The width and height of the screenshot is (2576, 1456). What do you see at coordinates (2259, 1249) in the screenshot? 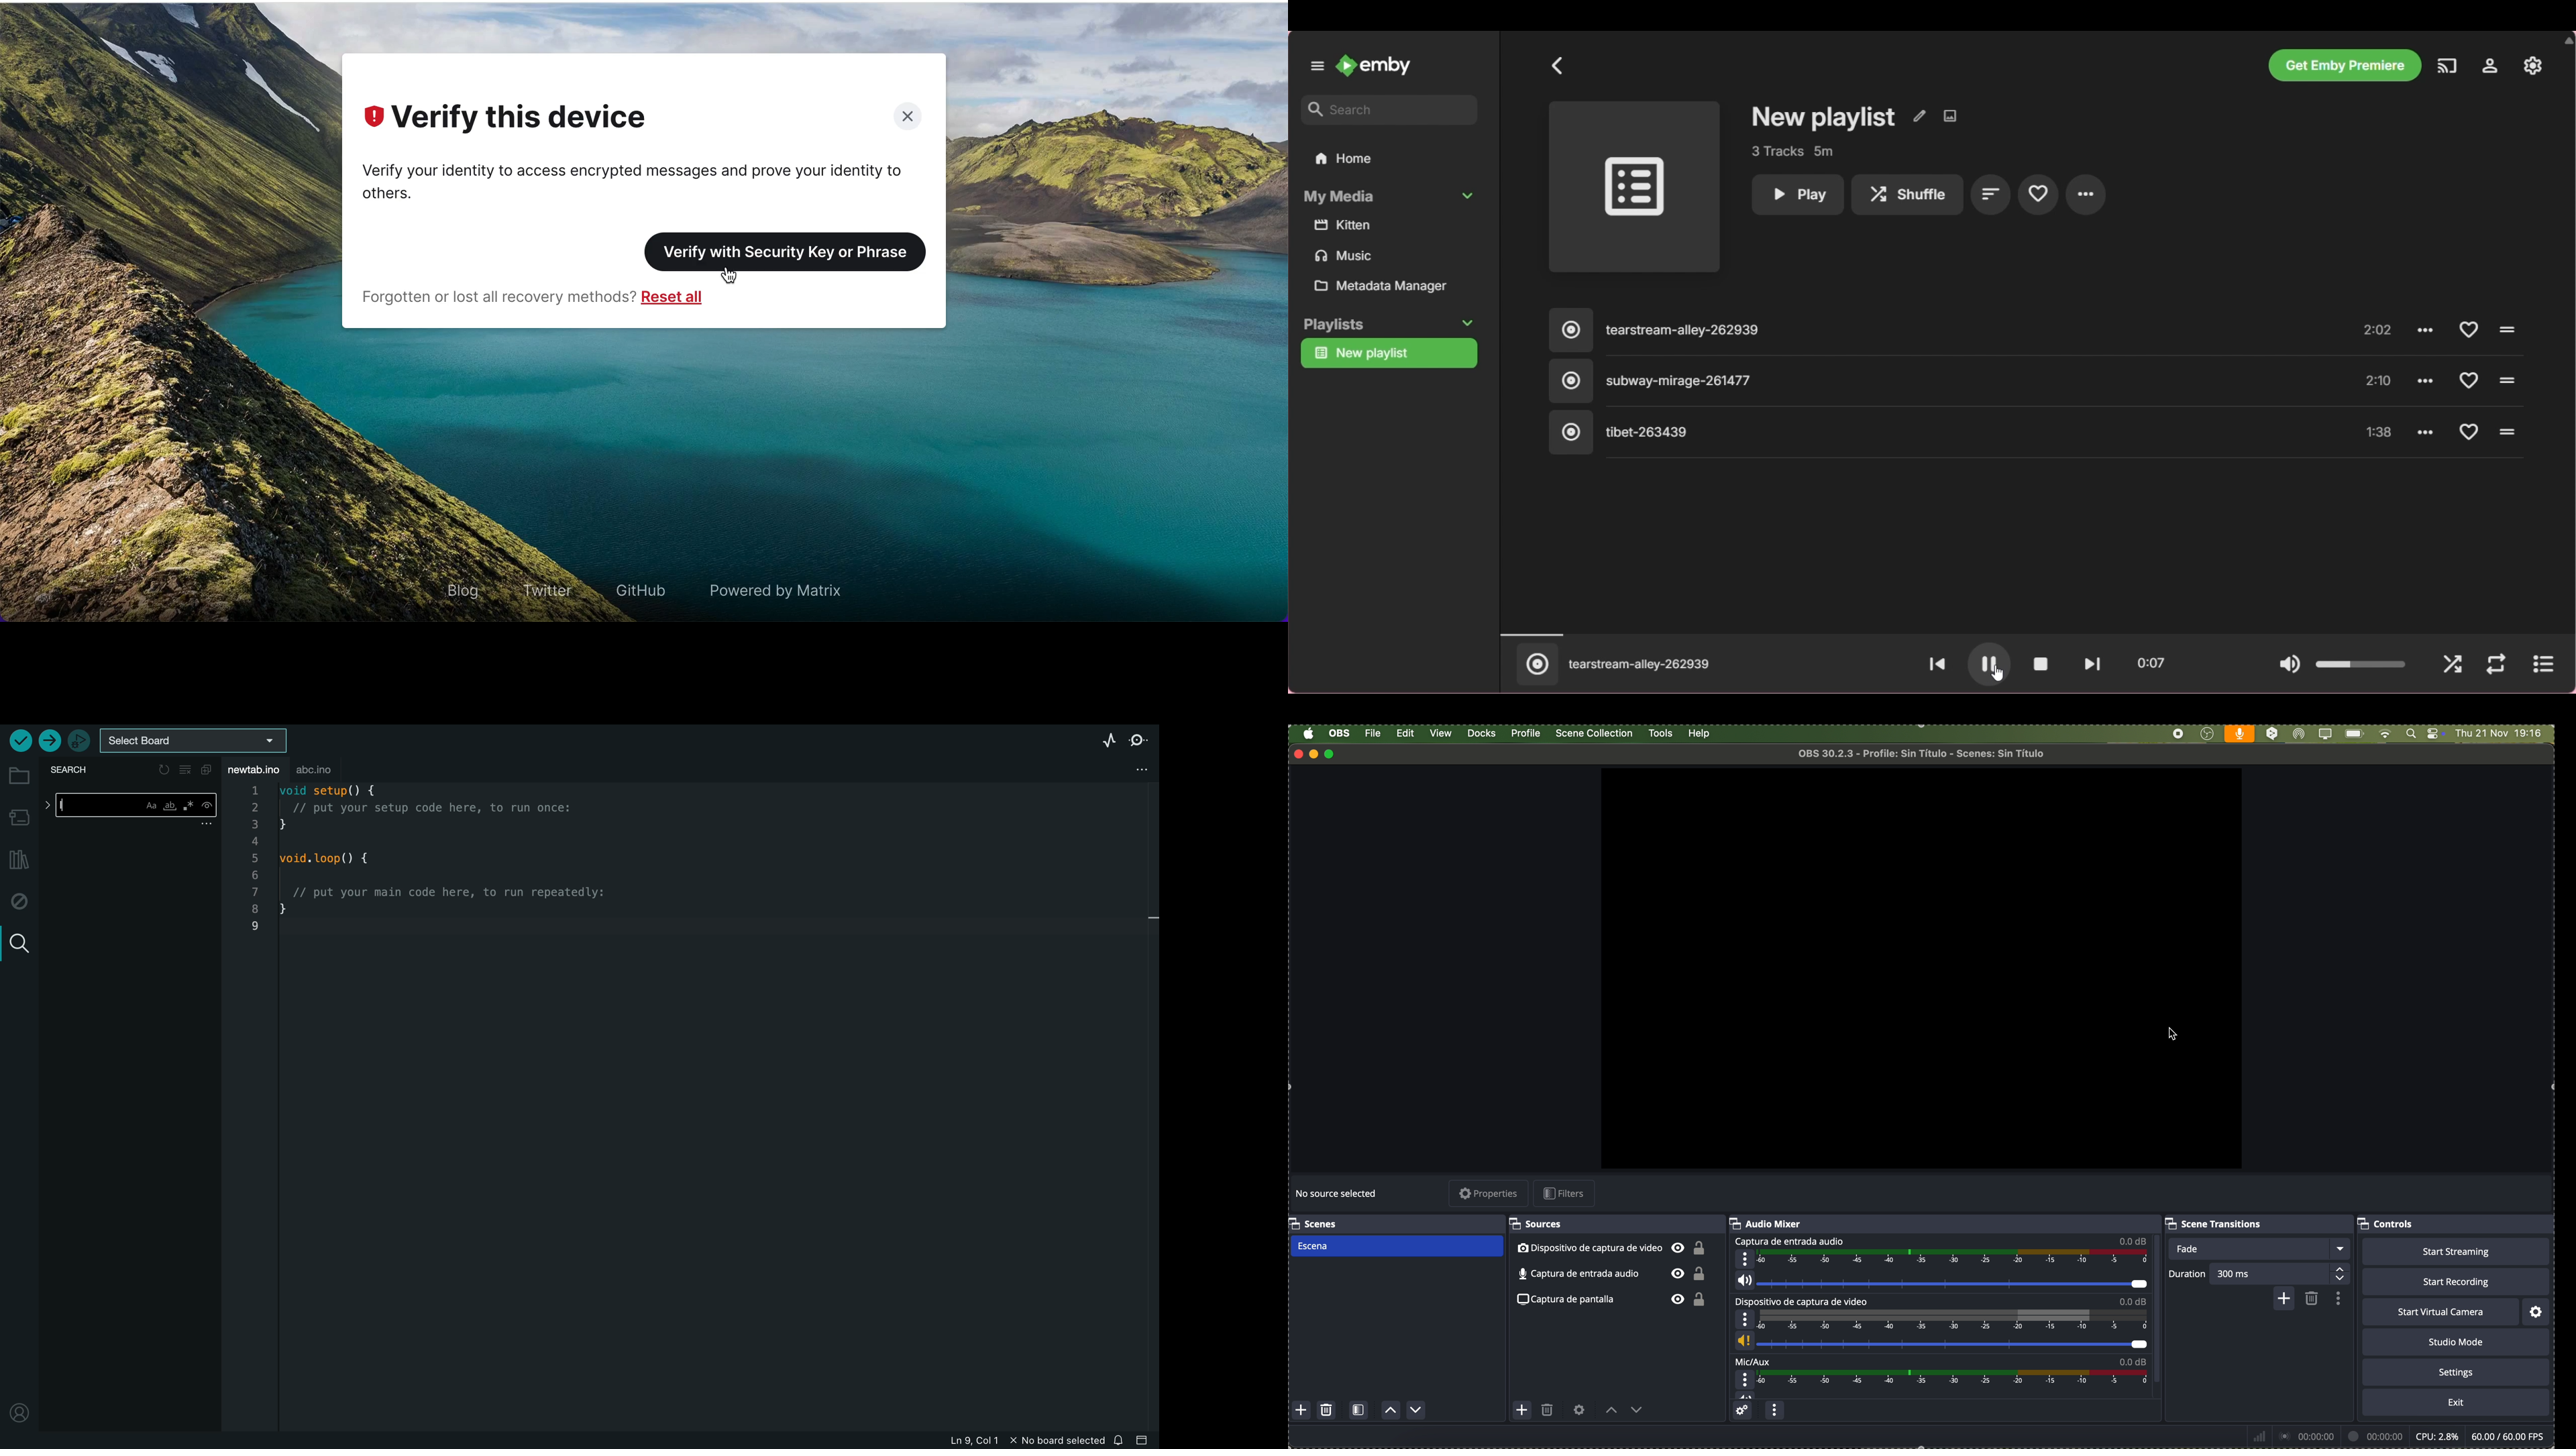
I see `fade` at bounding box center [2259, 1249].